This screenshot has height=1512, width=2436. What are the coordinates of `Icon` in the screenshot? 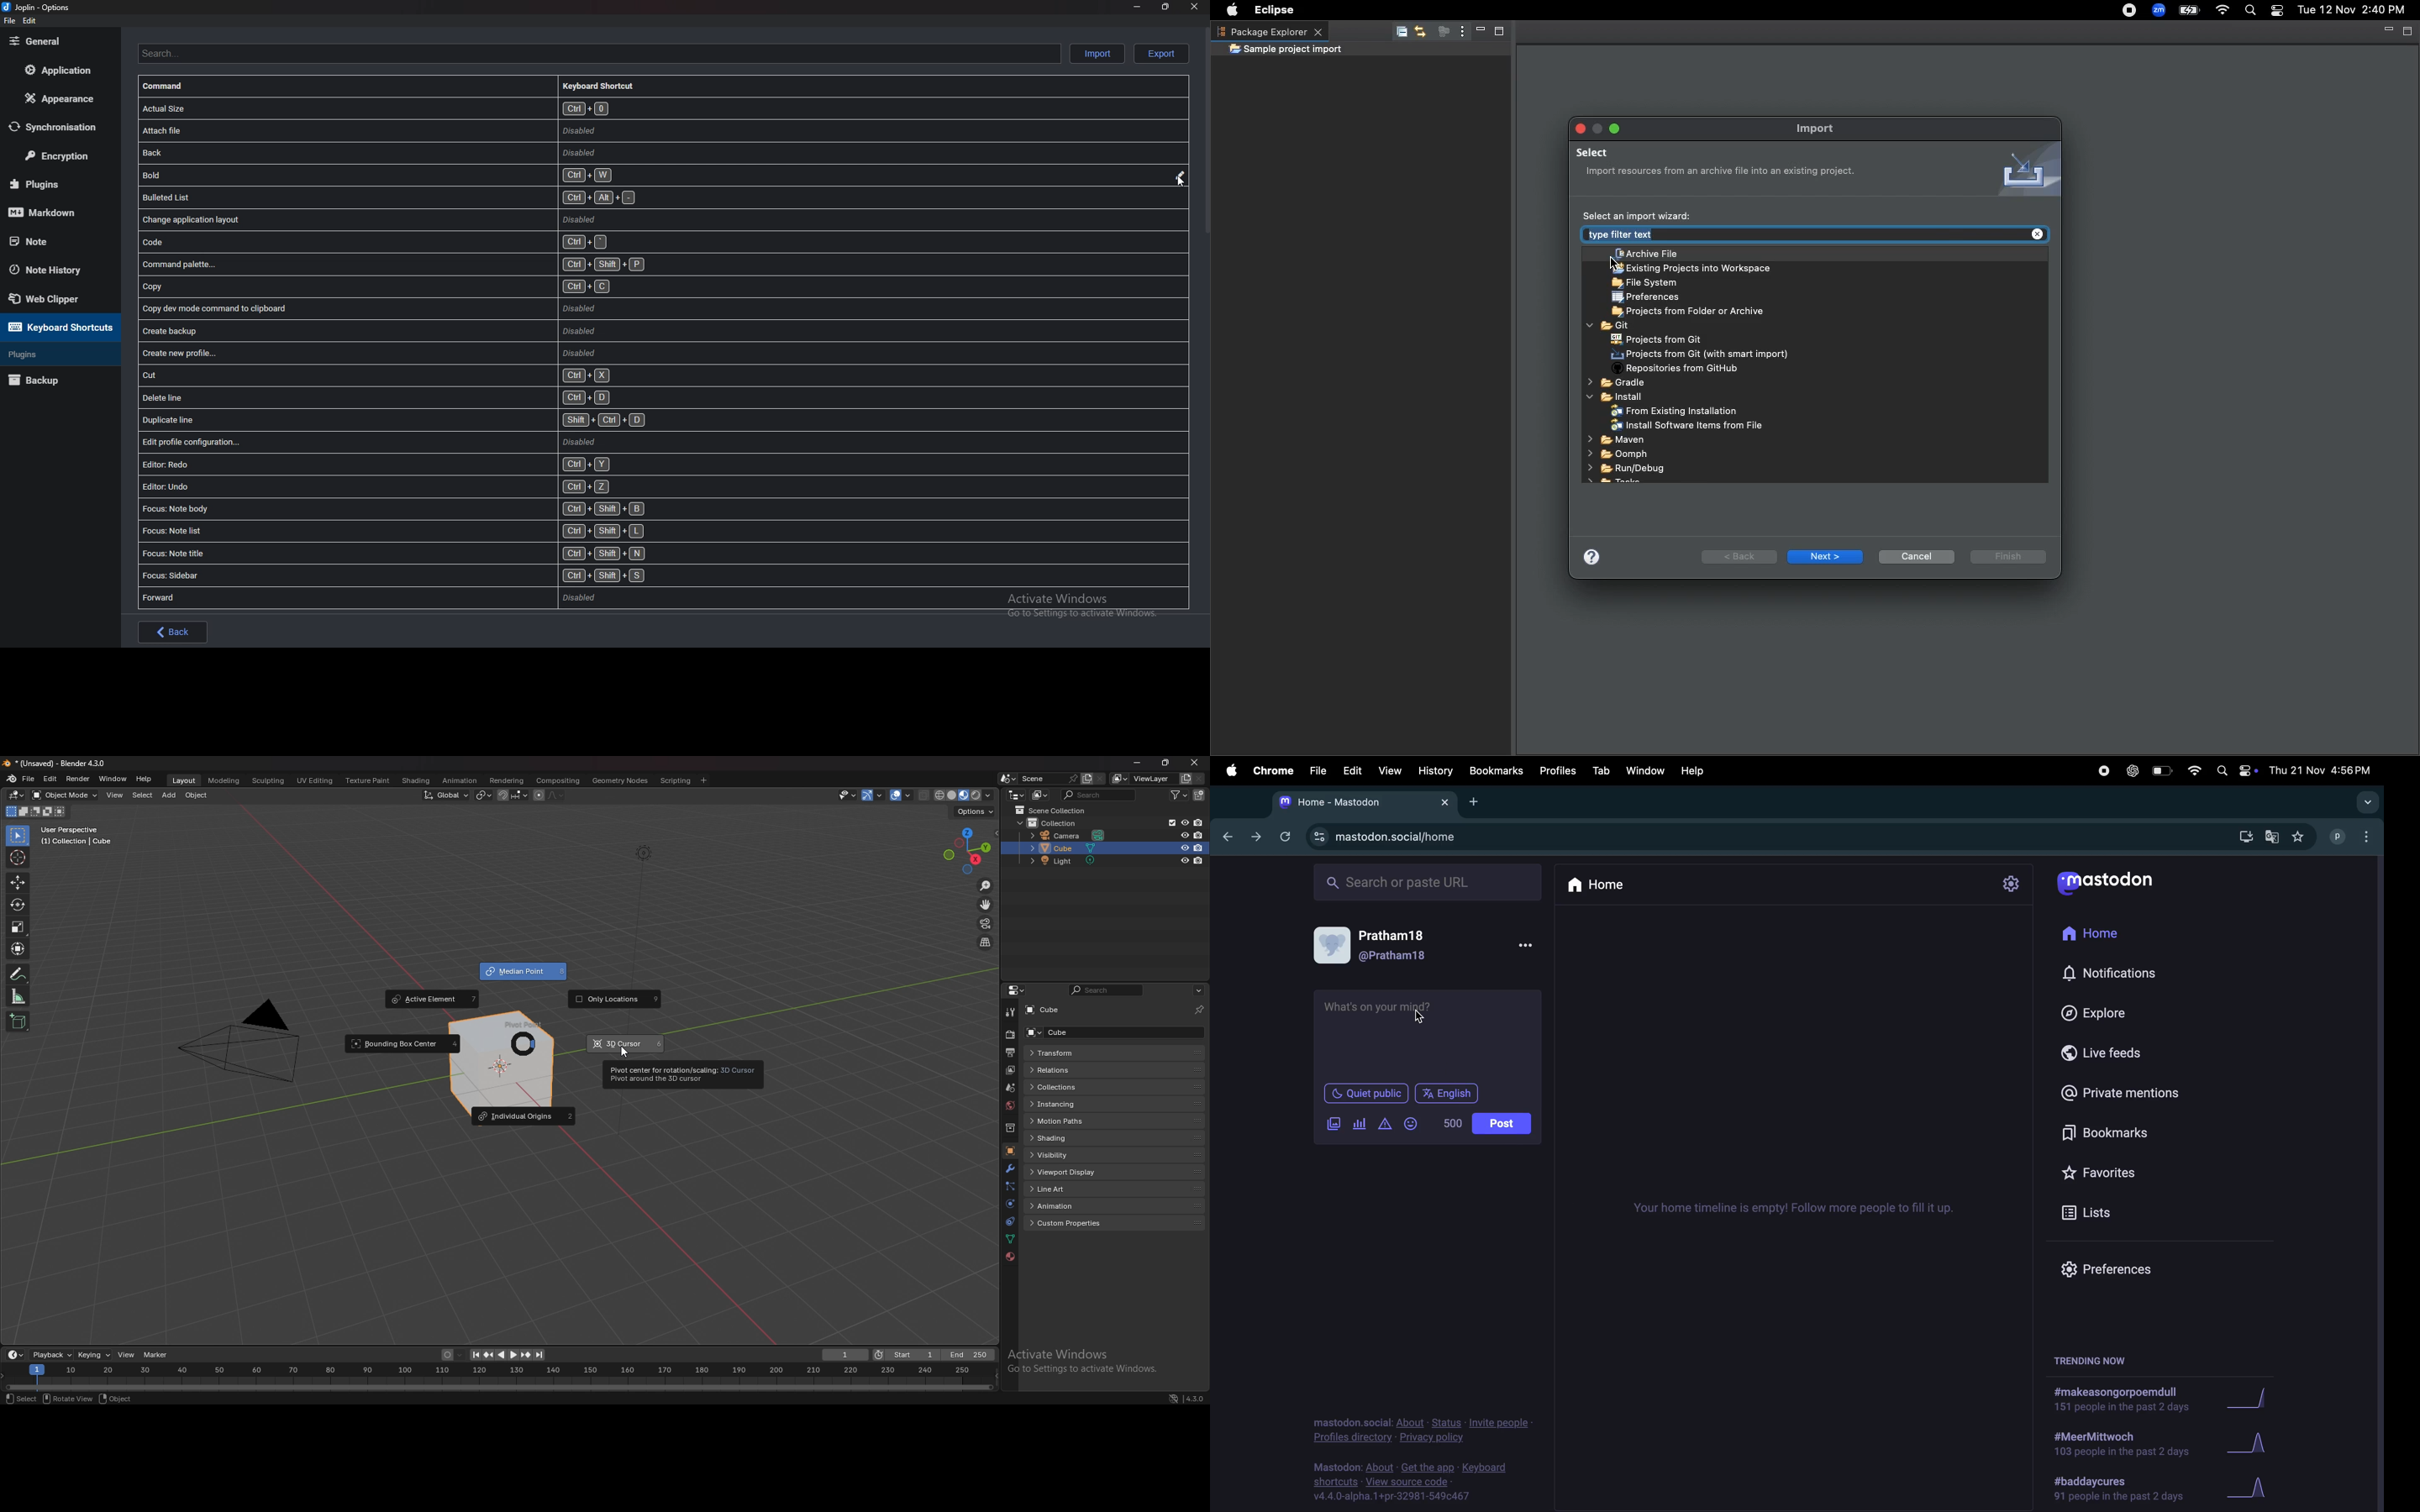 It's located at (2023, 170).